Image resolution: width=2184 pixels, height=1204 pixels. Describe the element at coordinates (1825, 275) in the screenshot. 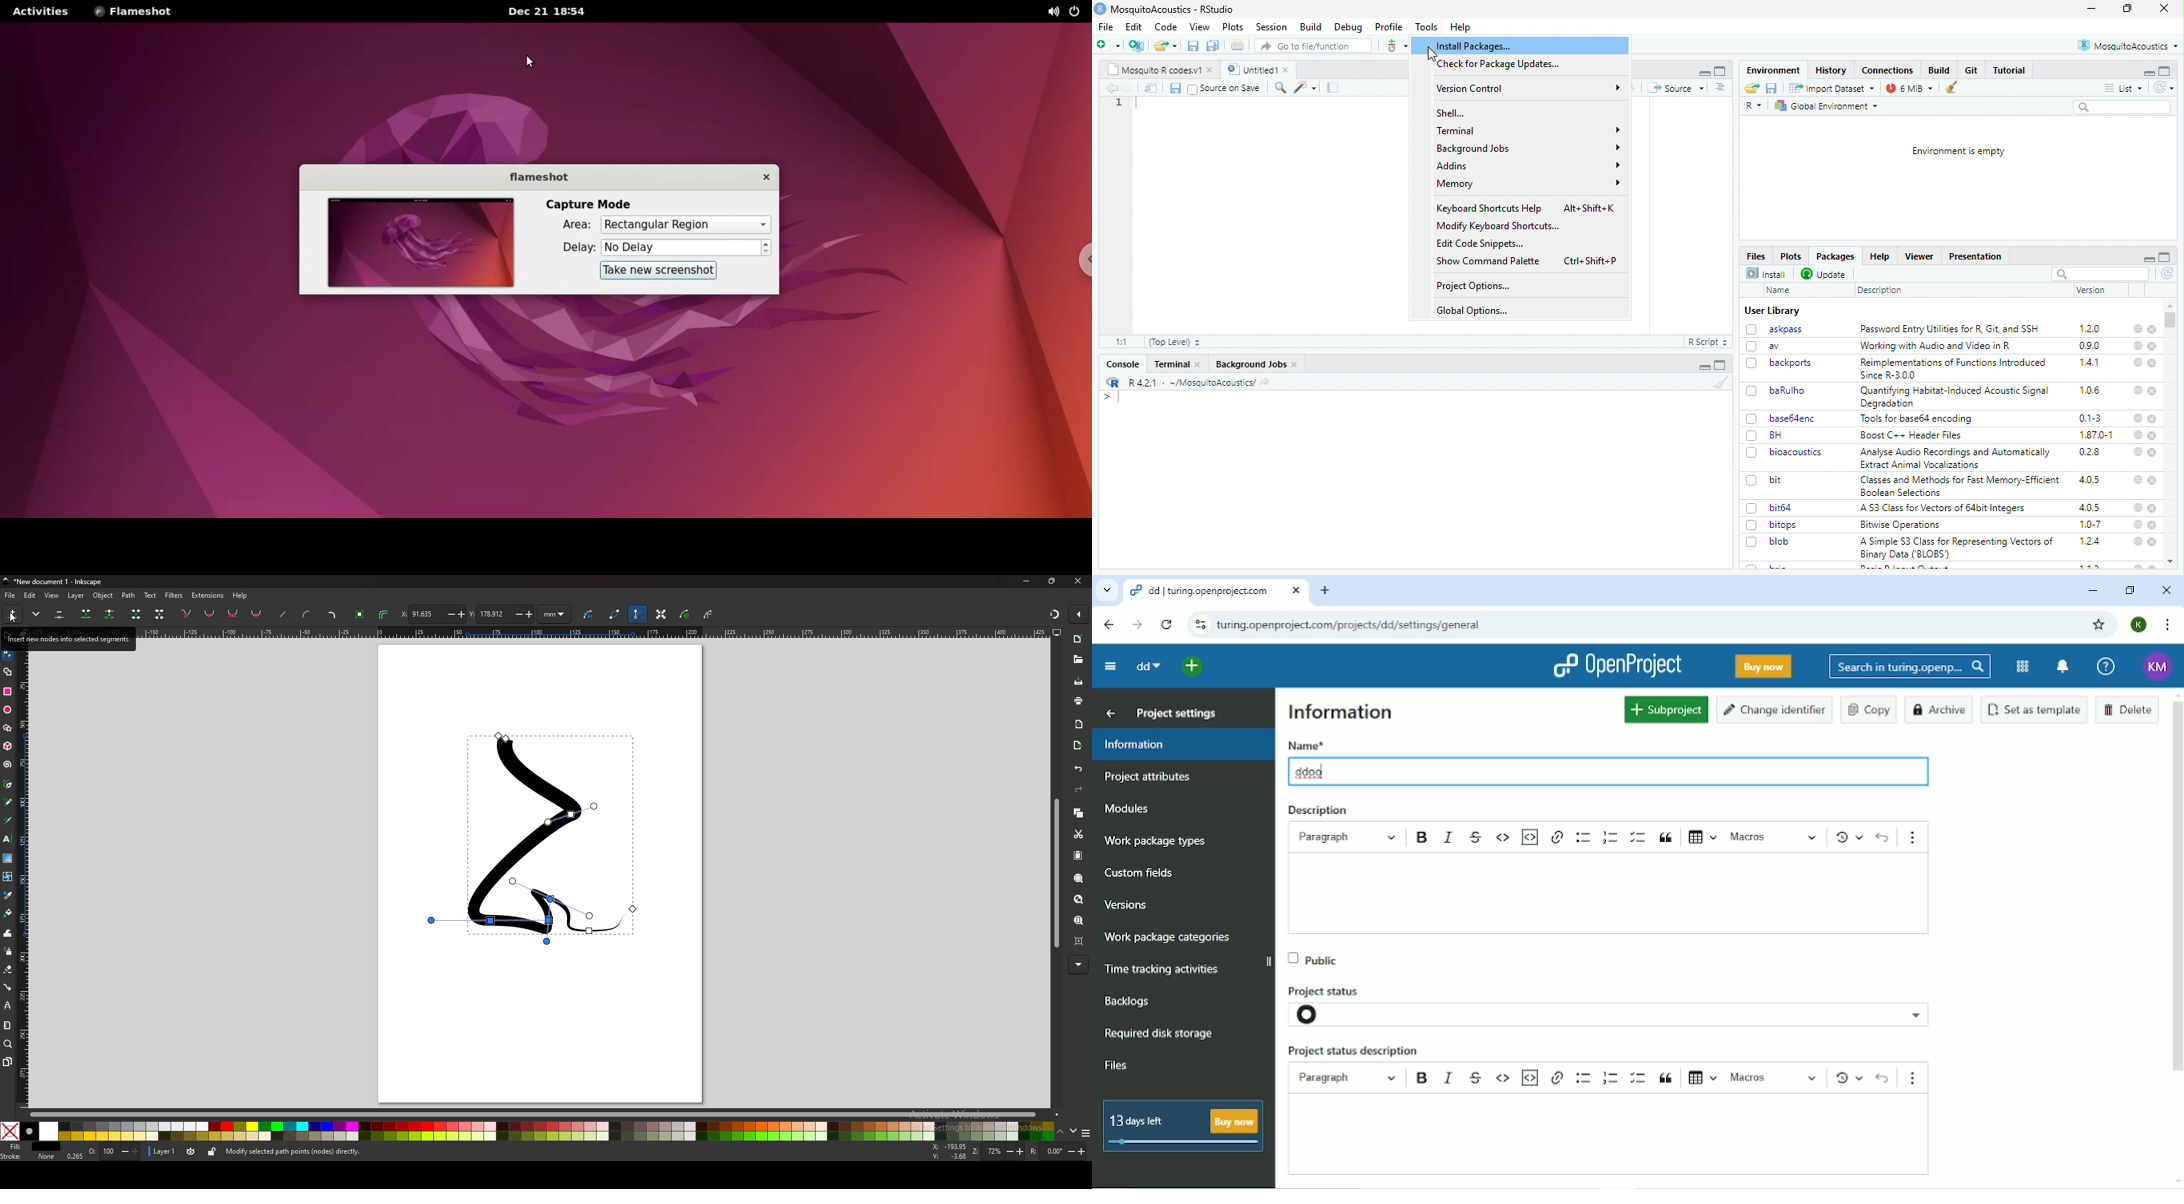

I see `update` at that location.